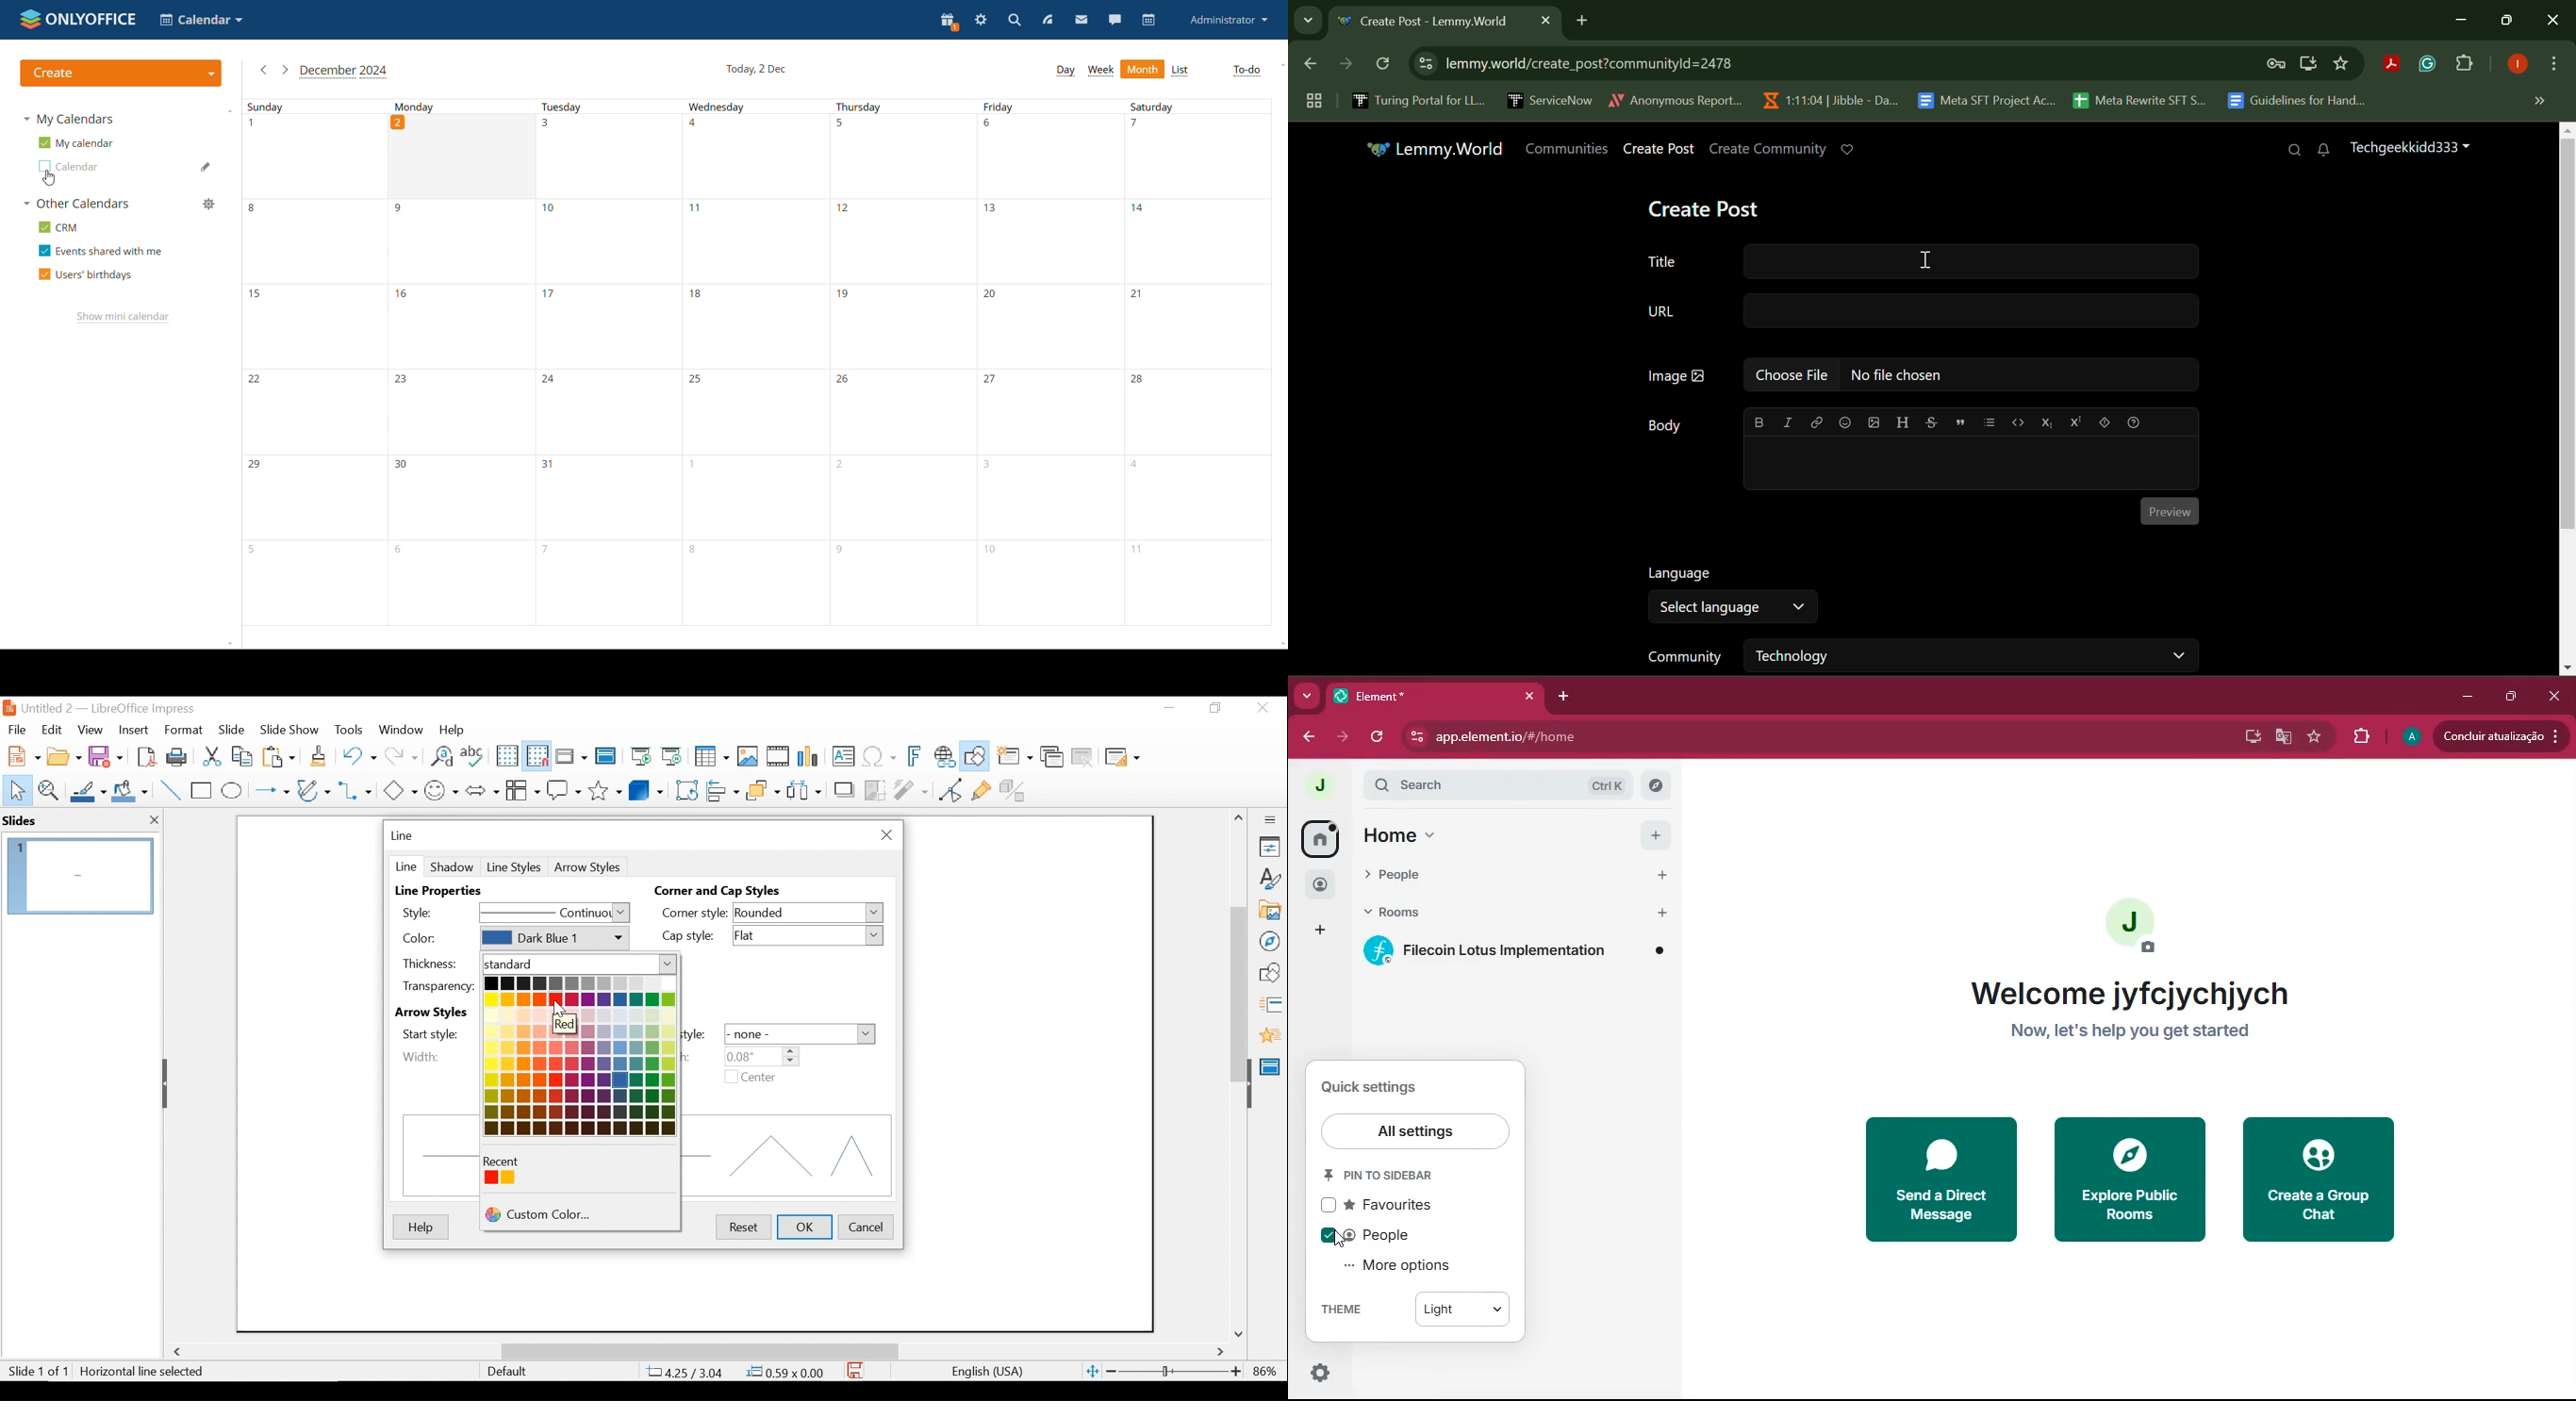  I want to click on Cap Style, so click(693, 937).